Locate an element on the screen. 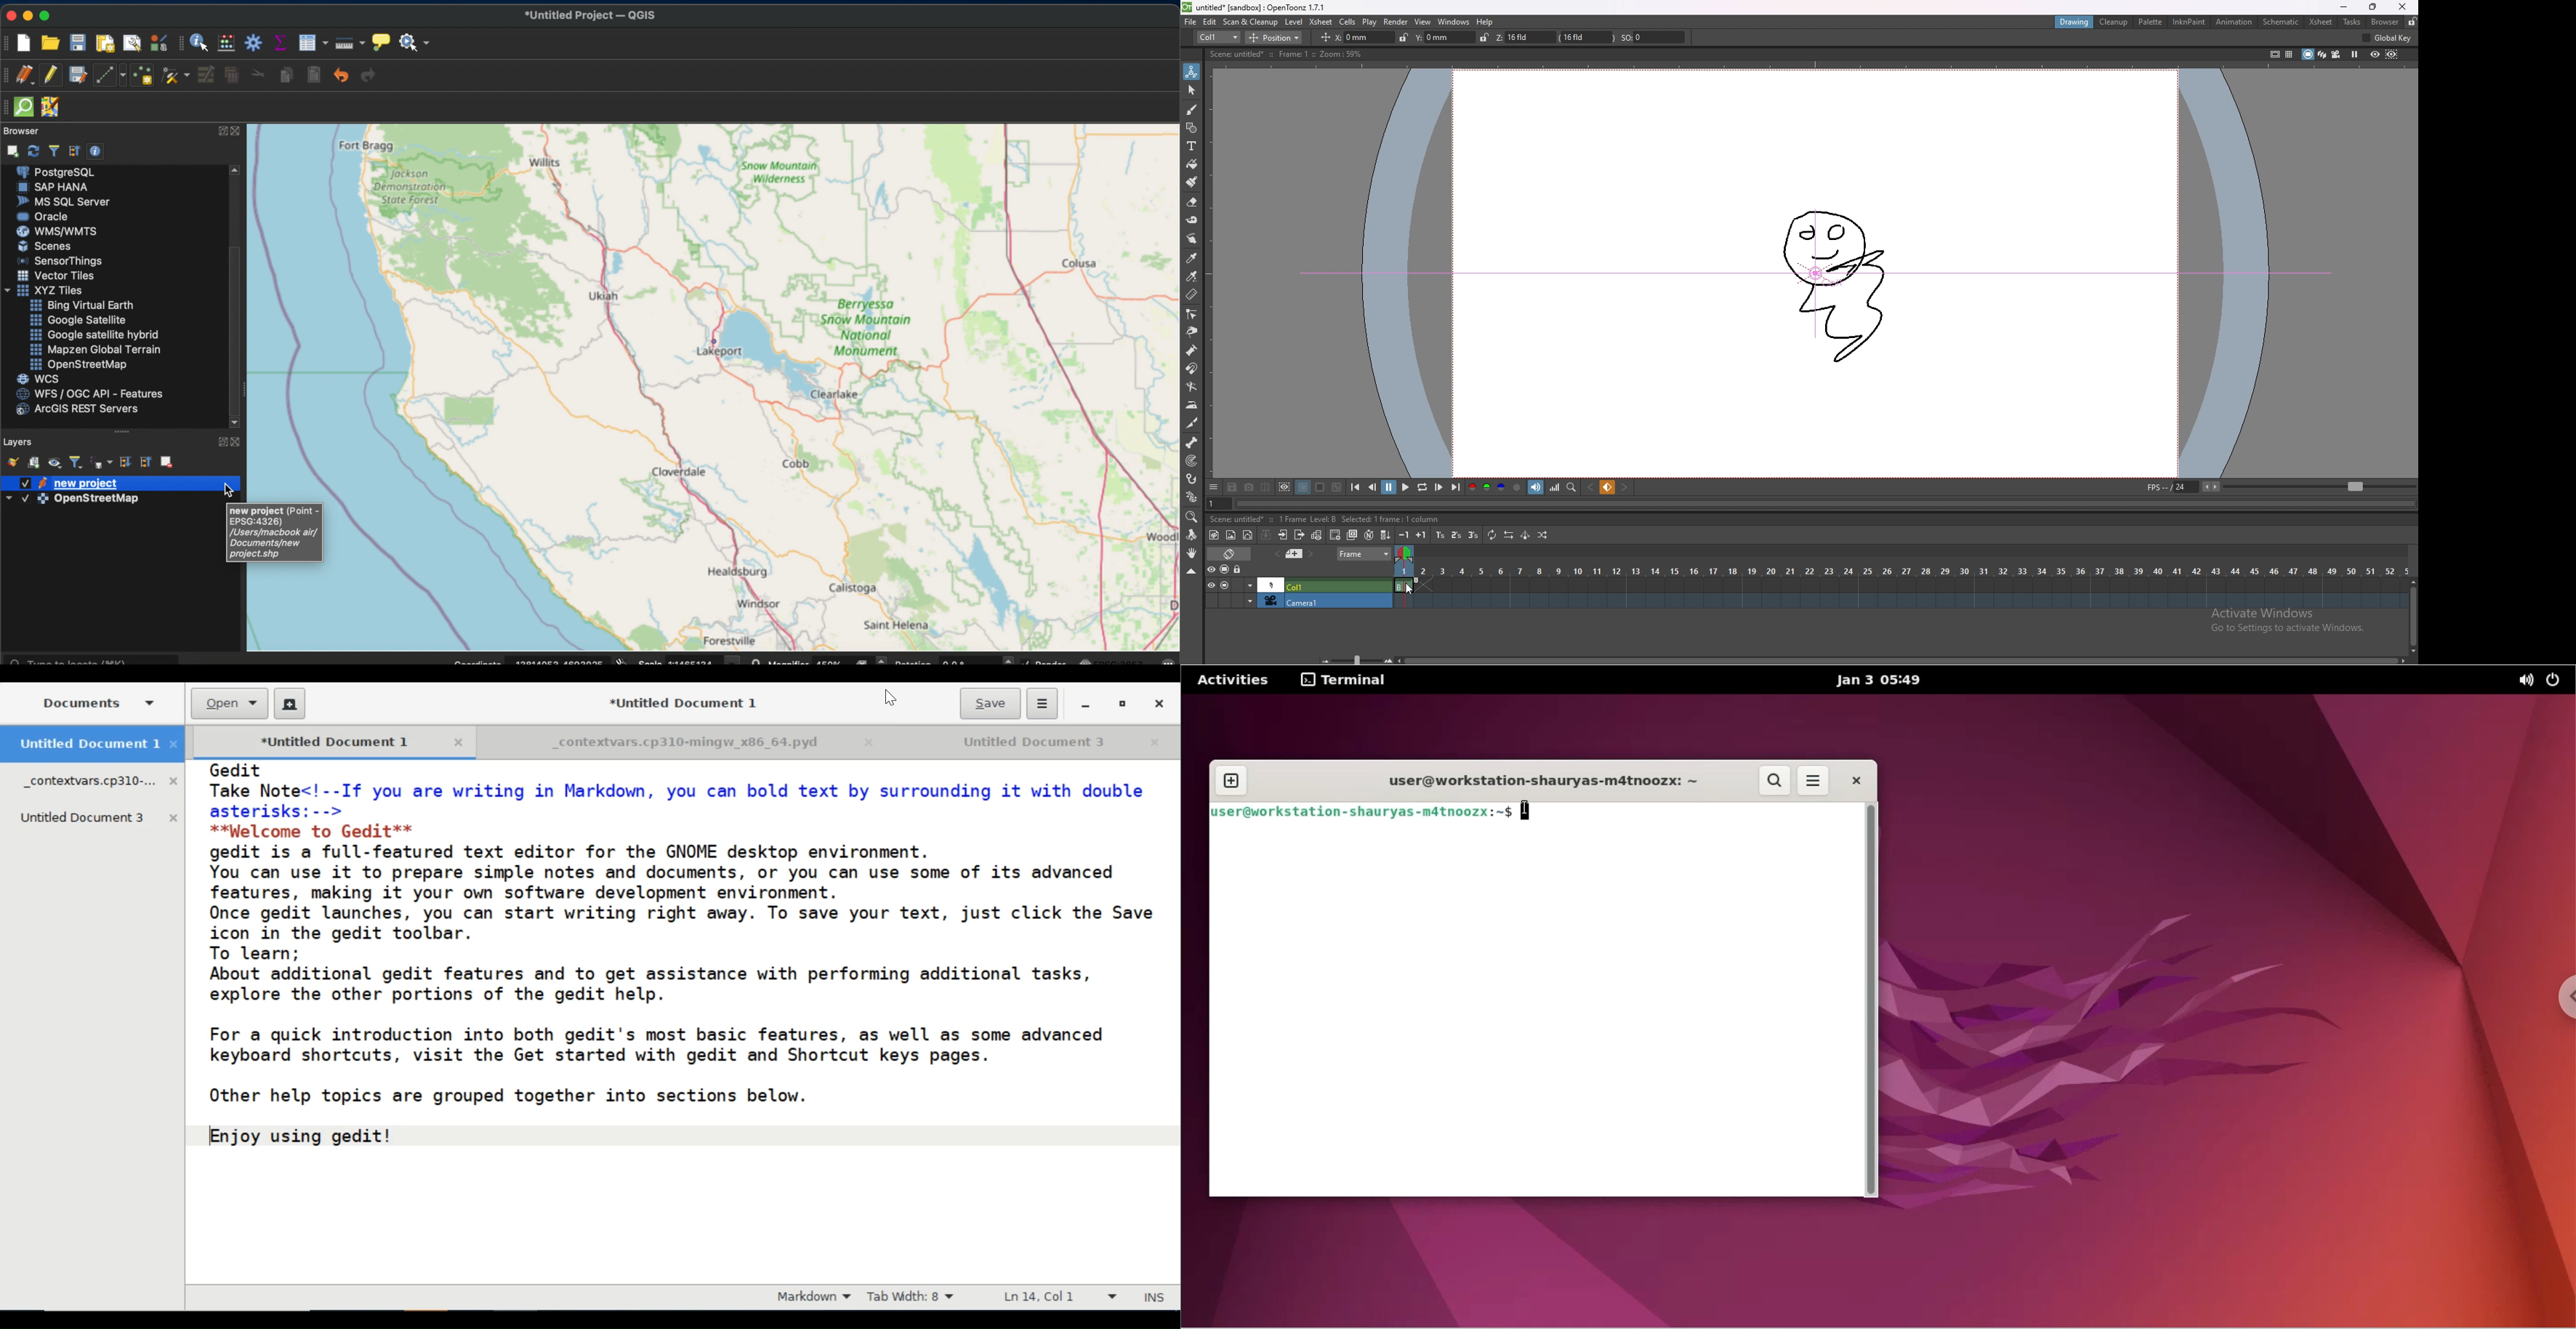 Image resolution: width=2576 pixels, height=1344 pixels. red channel is located at coordinates (1473, 487).